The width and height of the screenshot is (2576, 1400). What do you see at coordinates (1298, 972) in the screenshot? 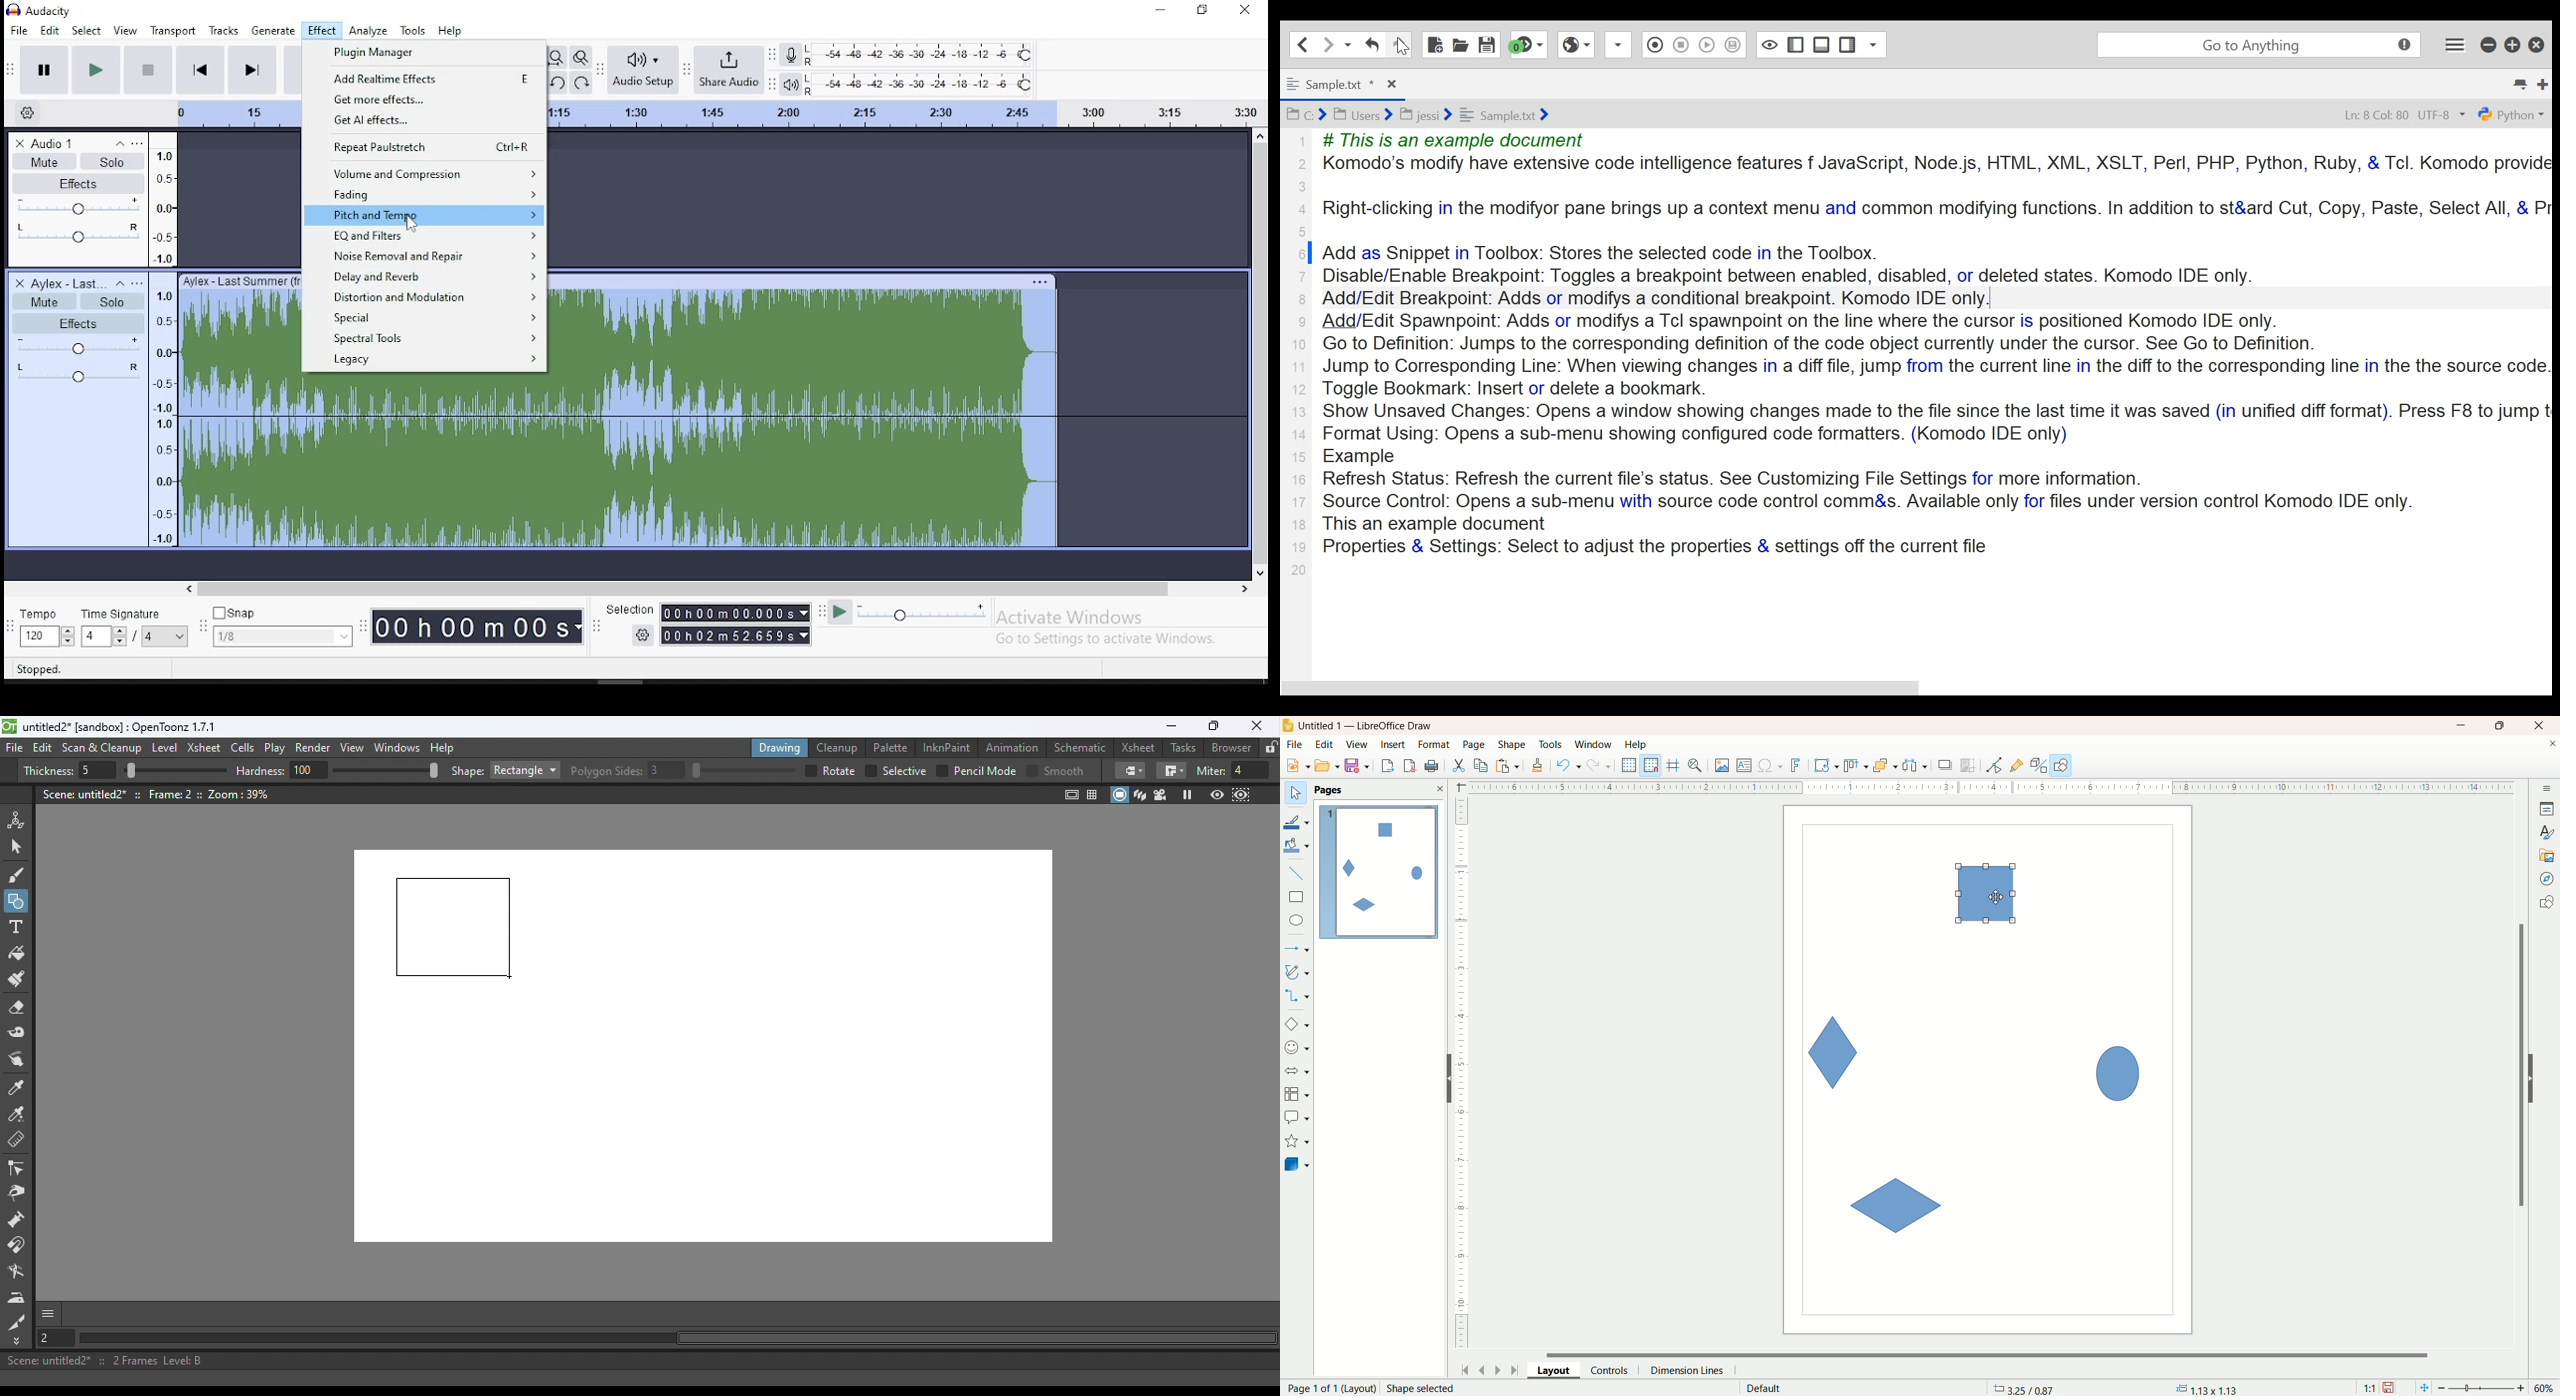
I see `curves and polygon` at bounding box center [1298, 972].